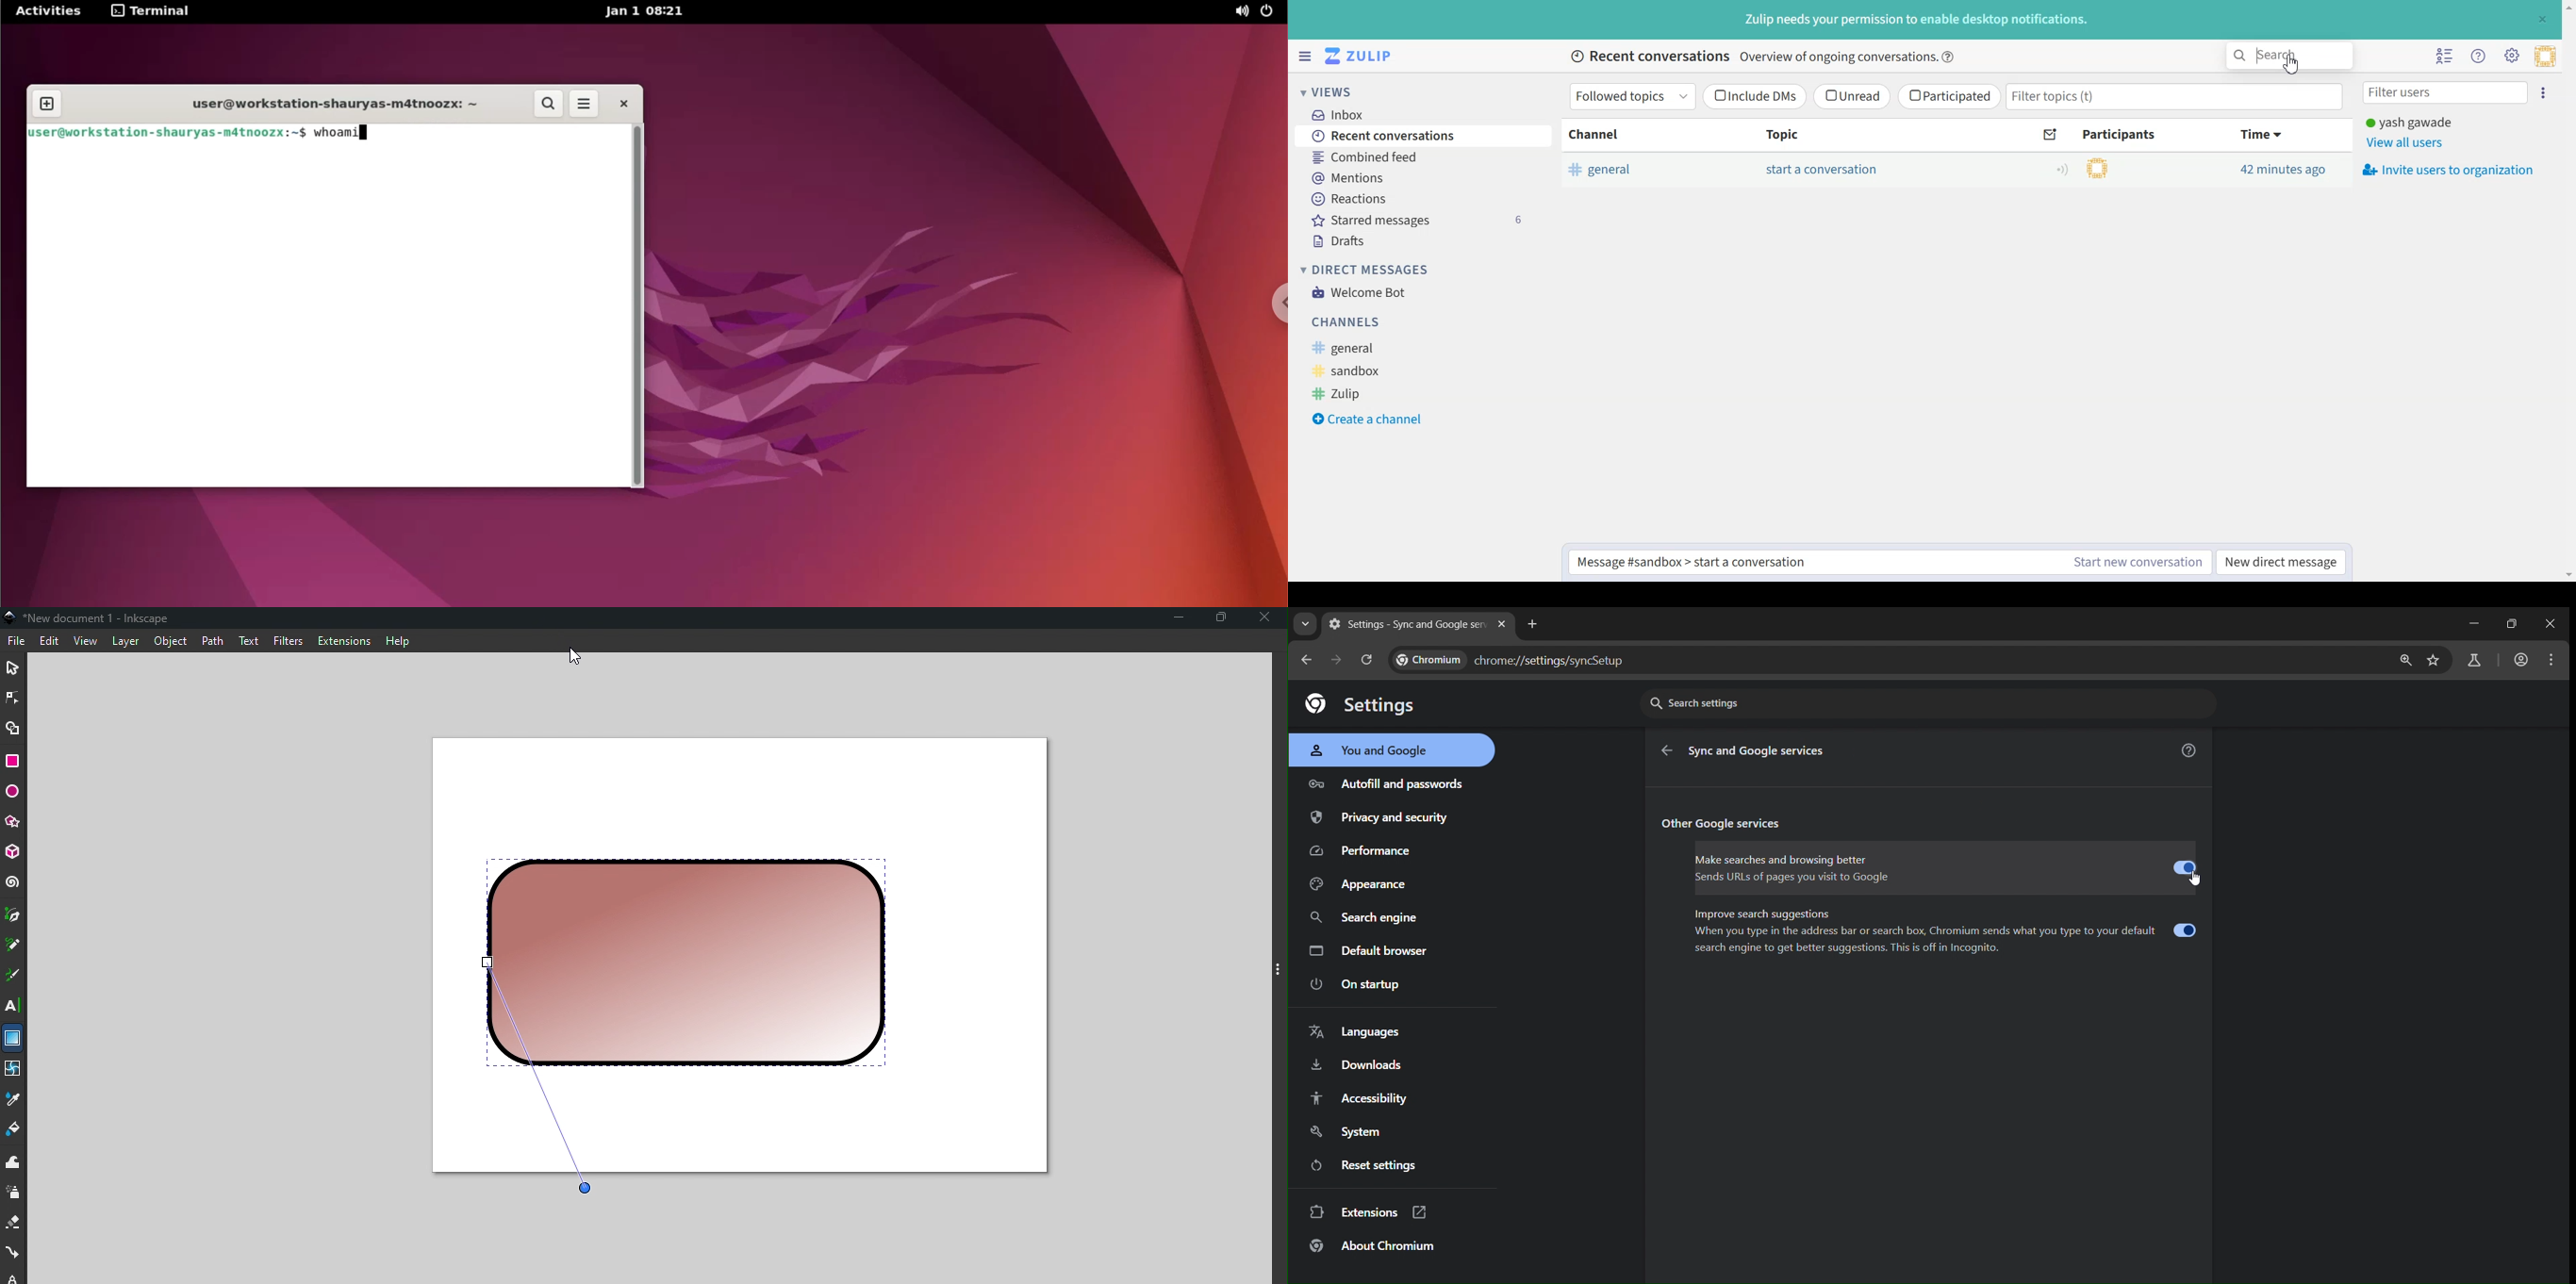  I want to click on autofill and passwords, so click(1389, 783).